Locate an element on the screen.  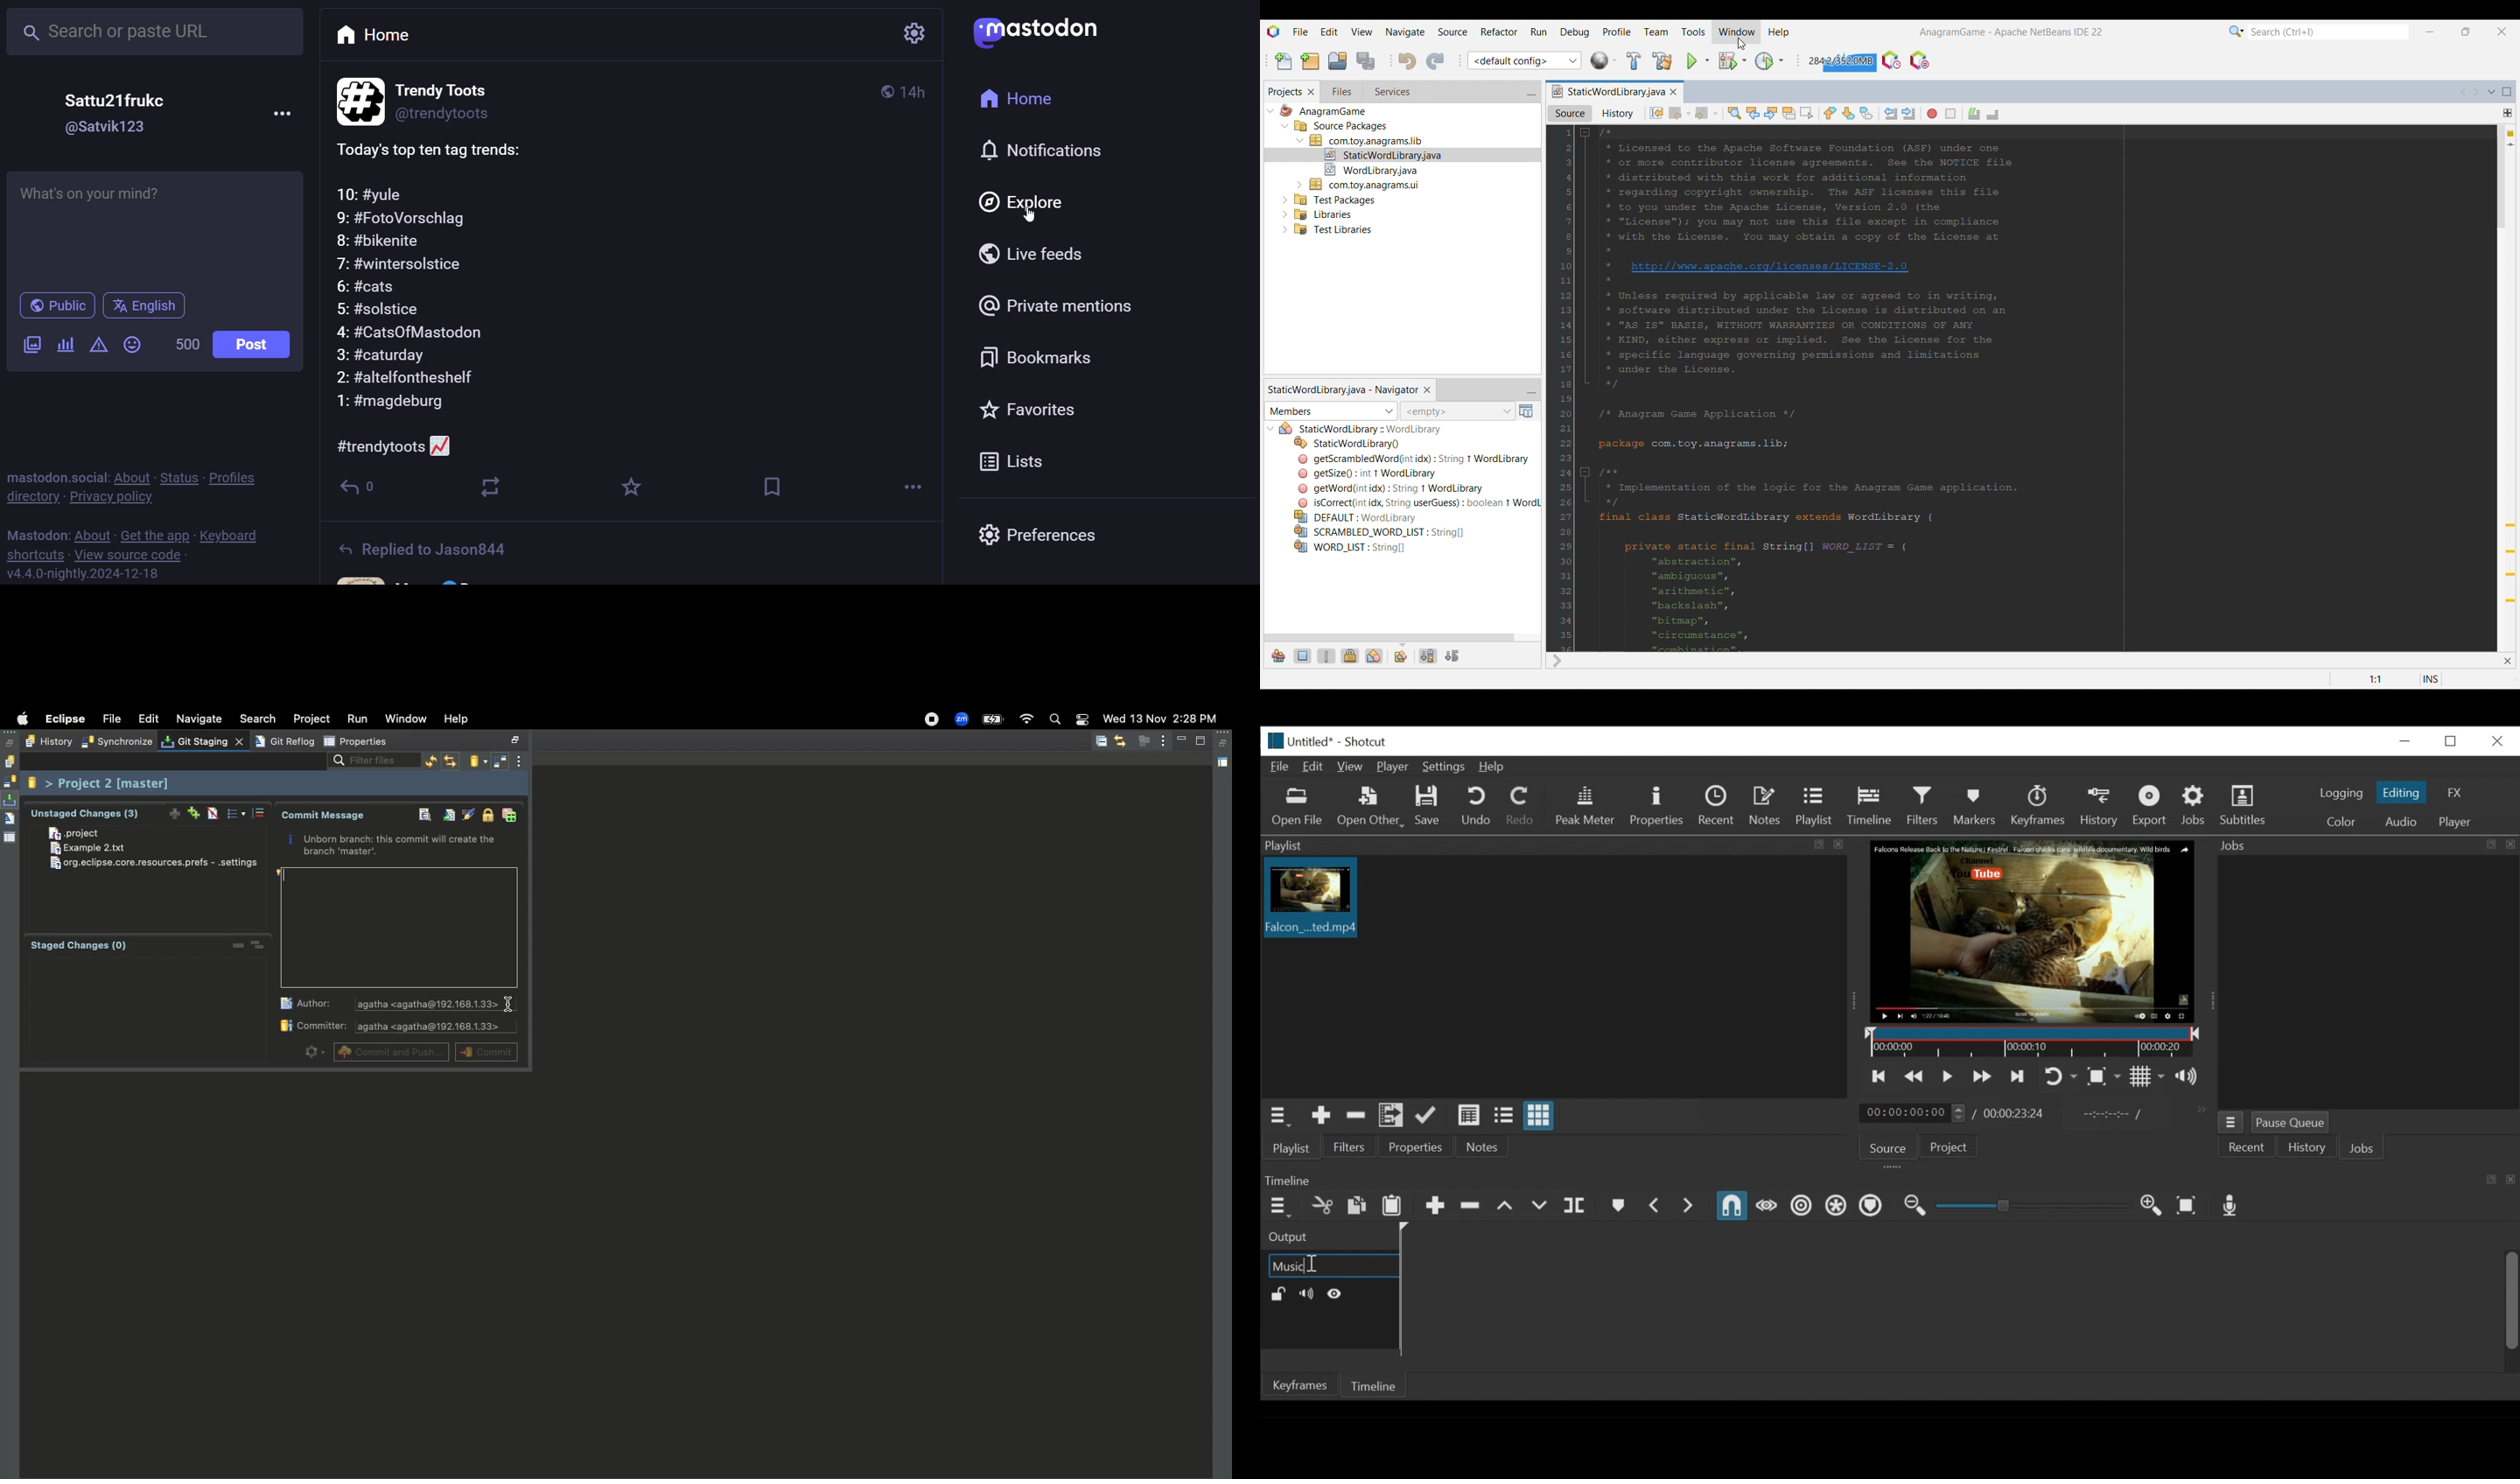
Edit is located at coordinates (148, 720).